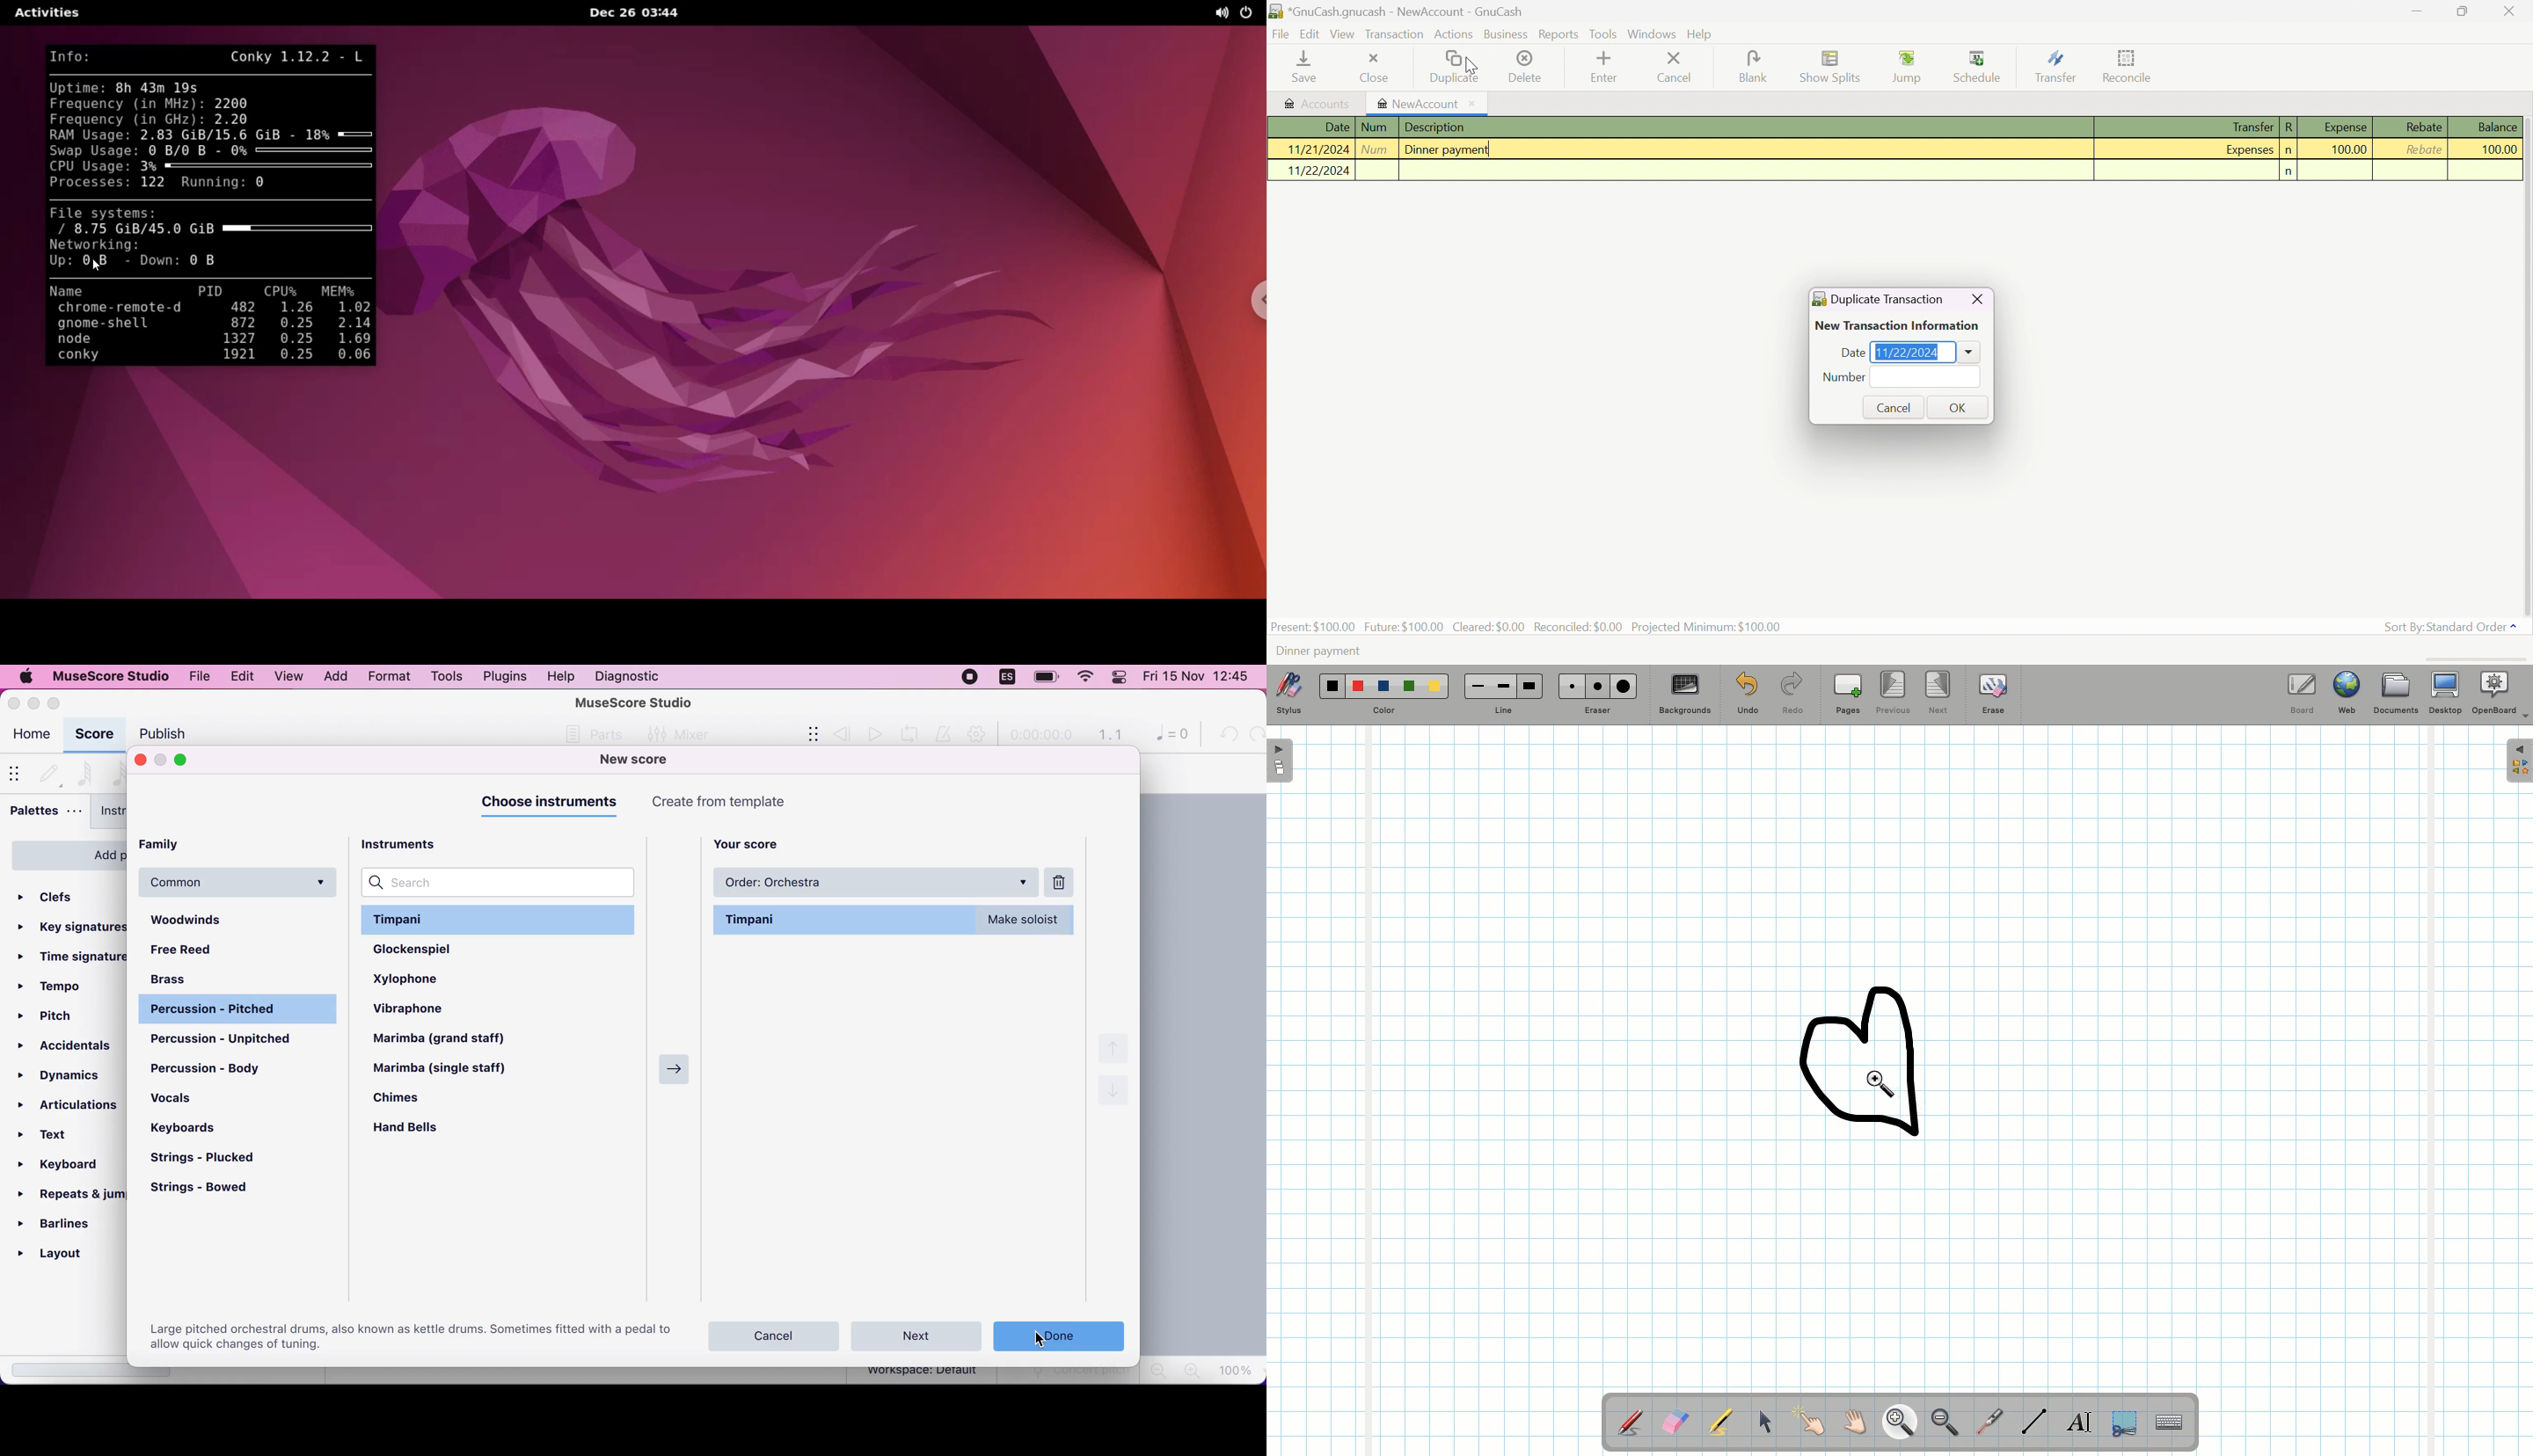 The width and height of the screenshot is (2548, 1456). Describe the element at coordinates (1851, 353) in the screenshot. I see `Date` at that location.